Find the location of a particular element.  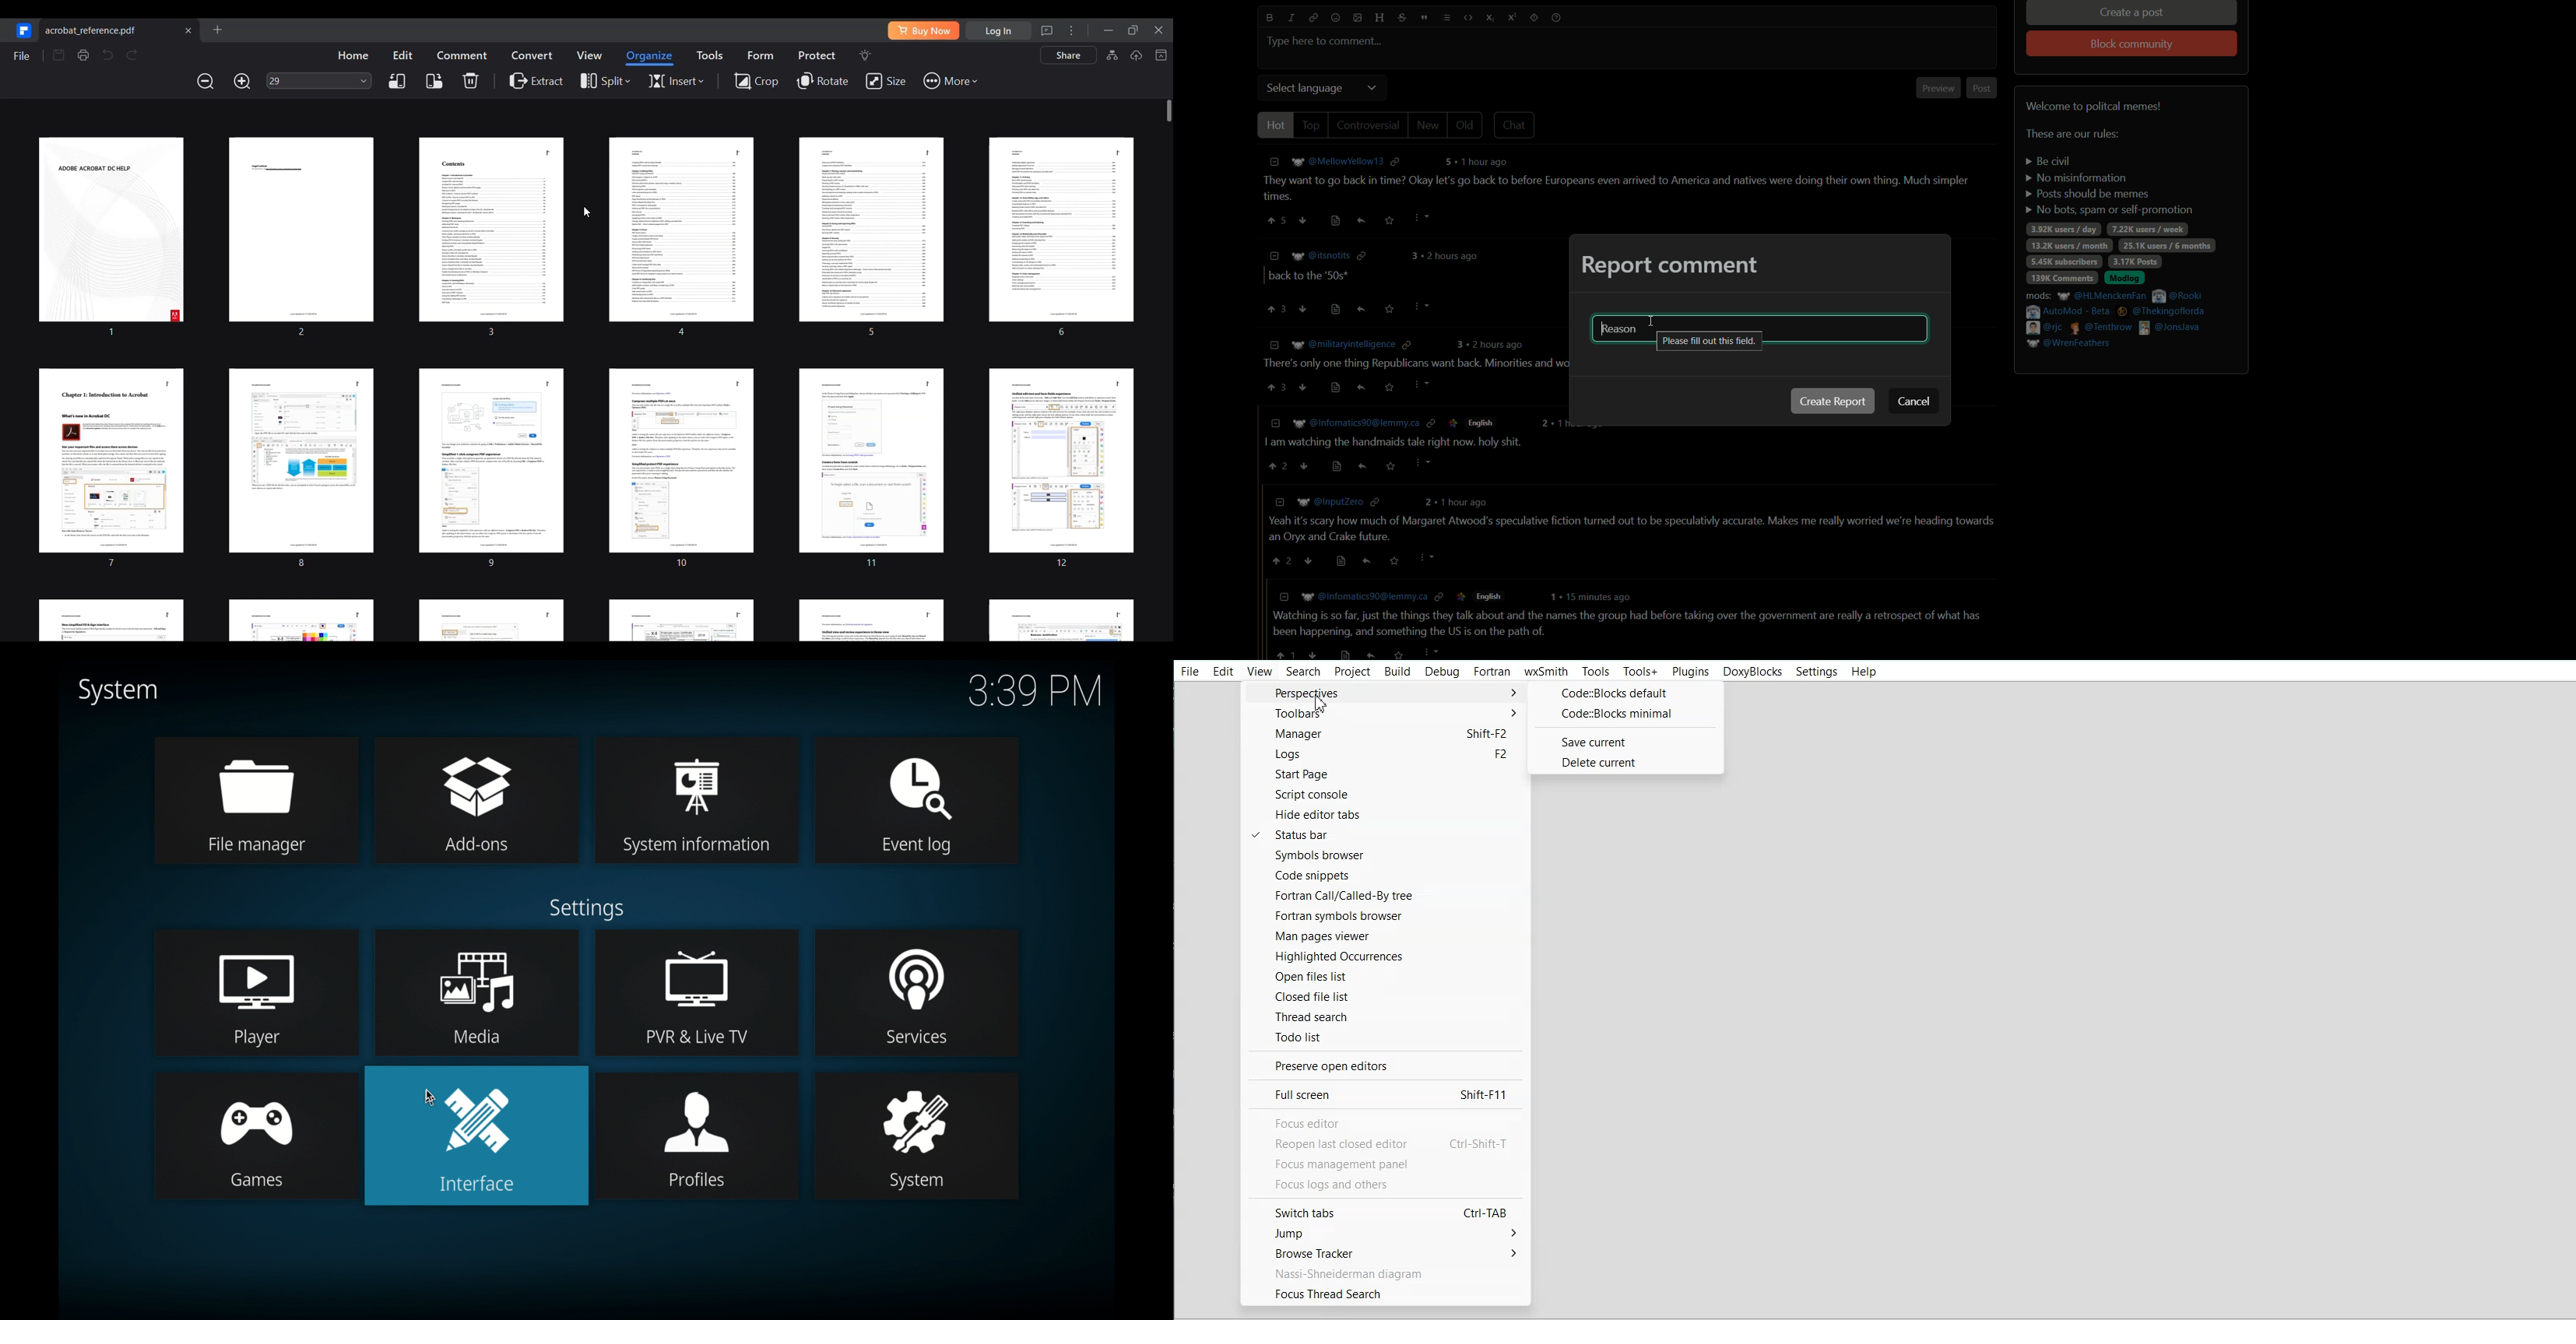

Tools+ is located at coordinates (1640, 672).